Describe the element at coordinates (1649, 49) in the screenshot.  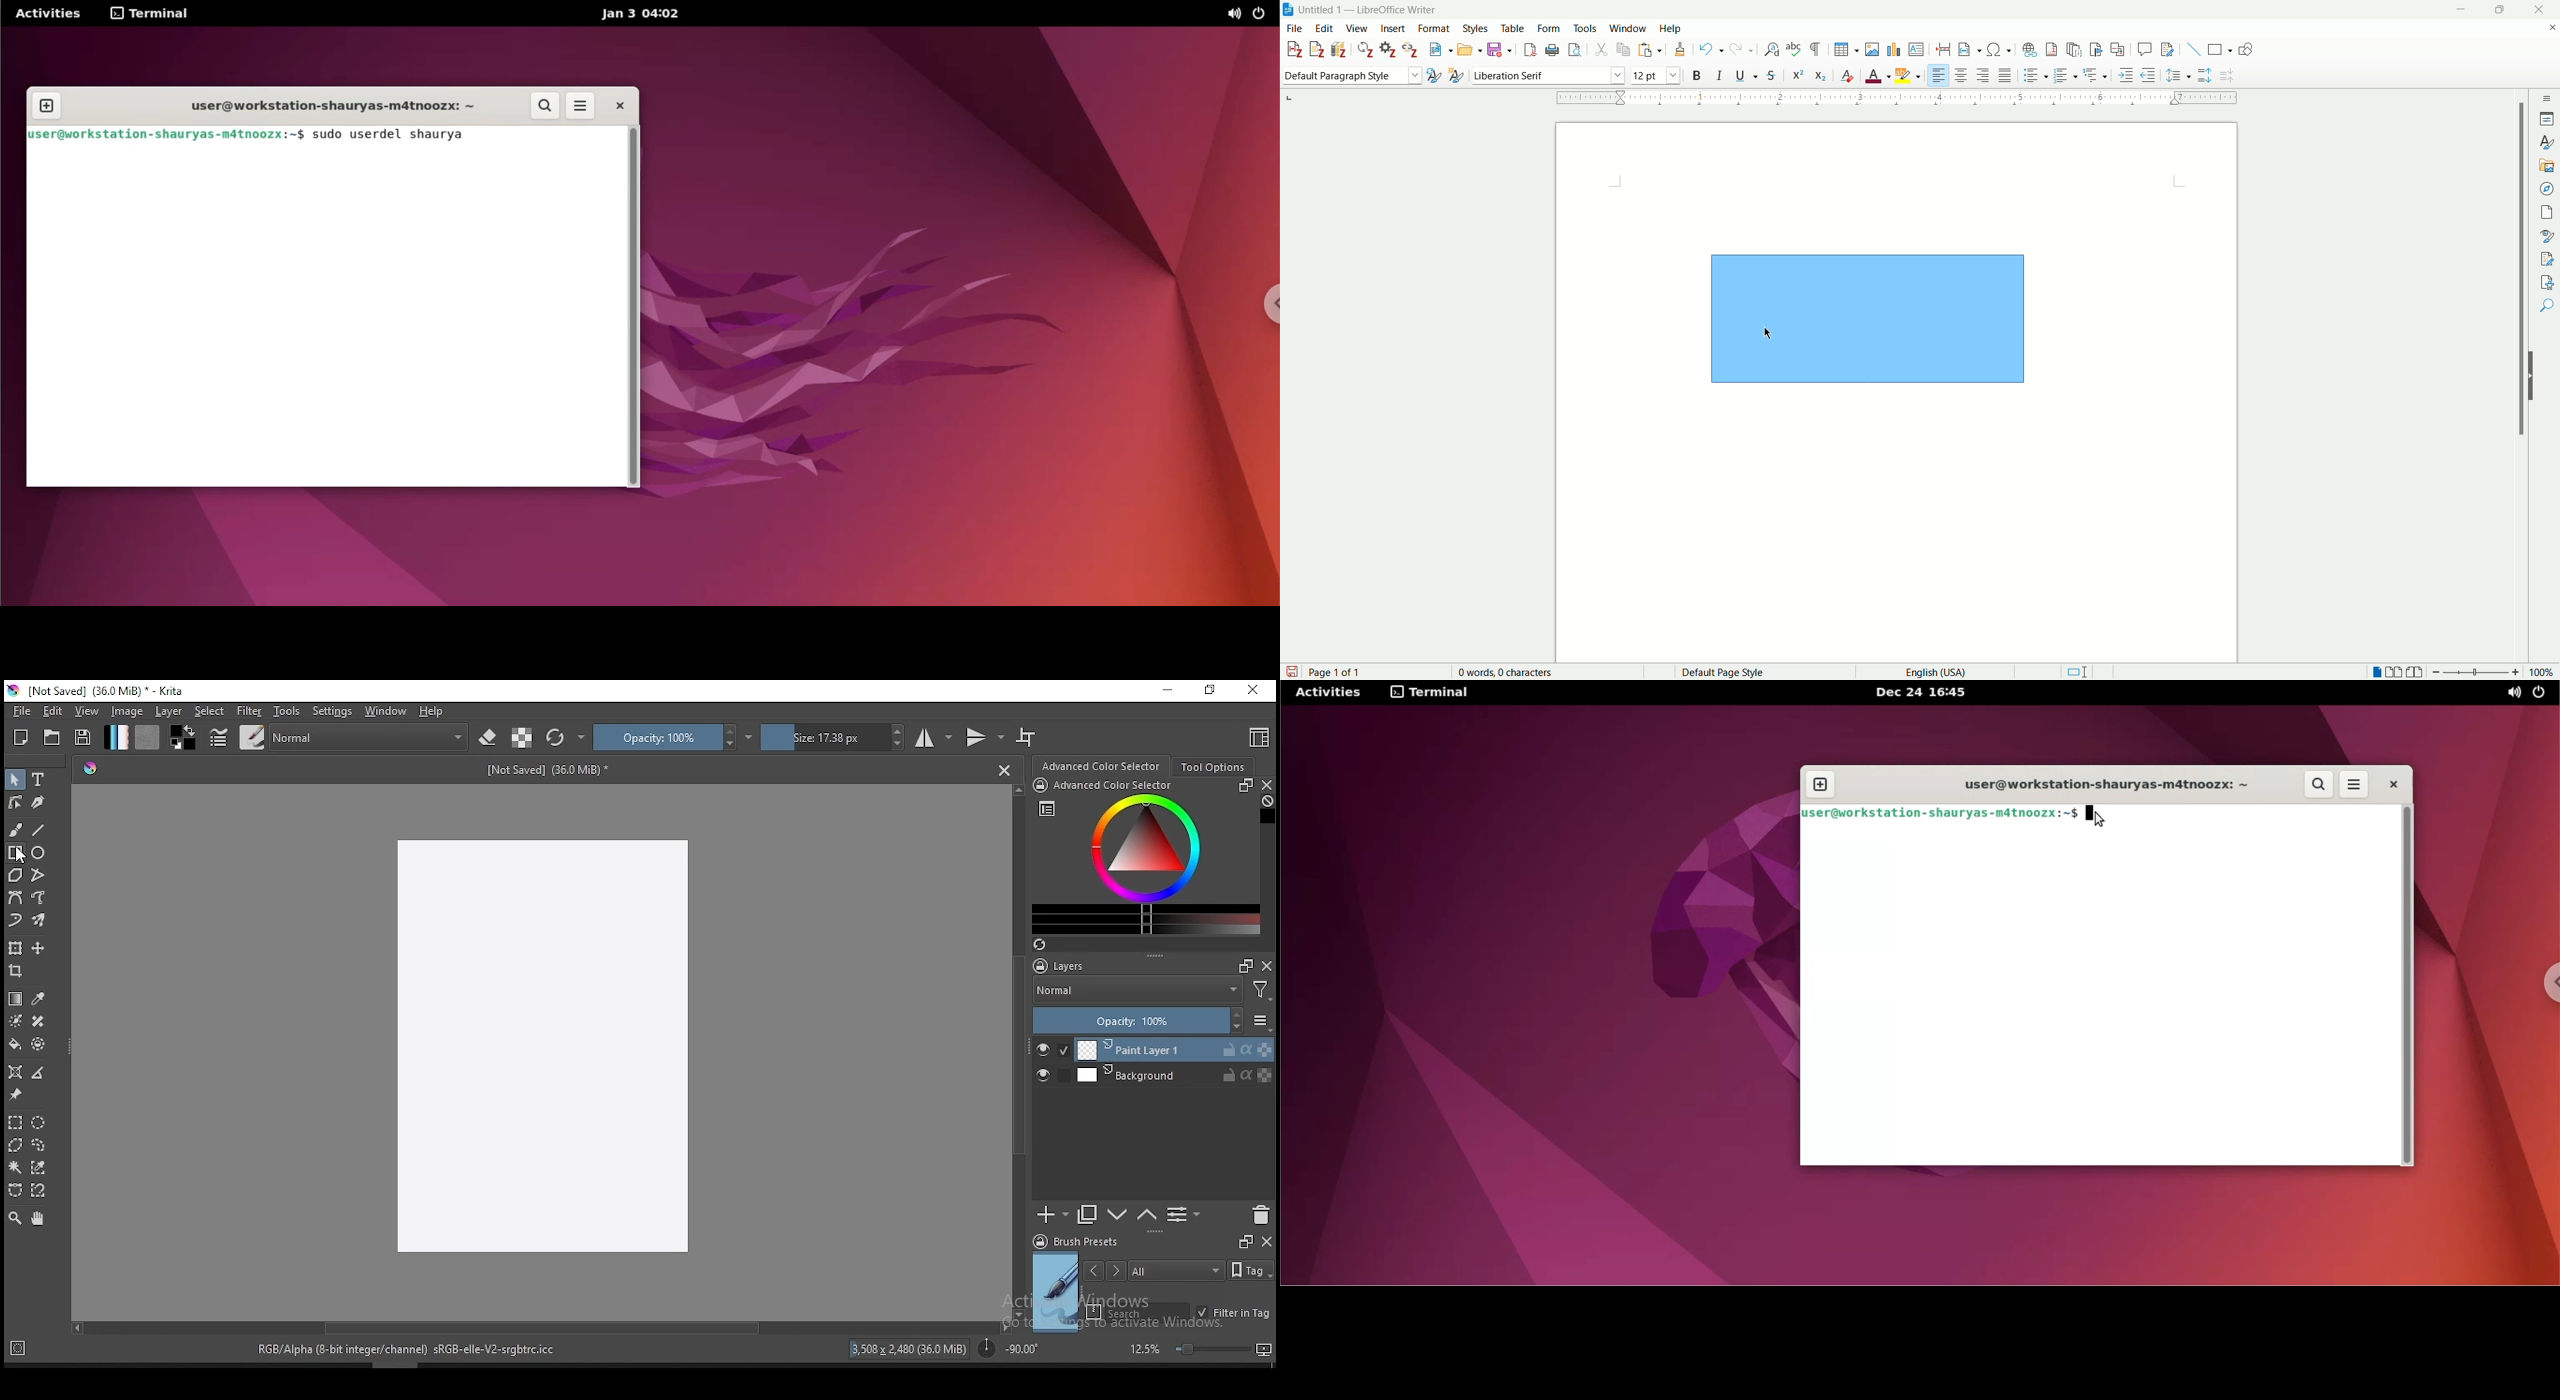
I see `paste` at that location.